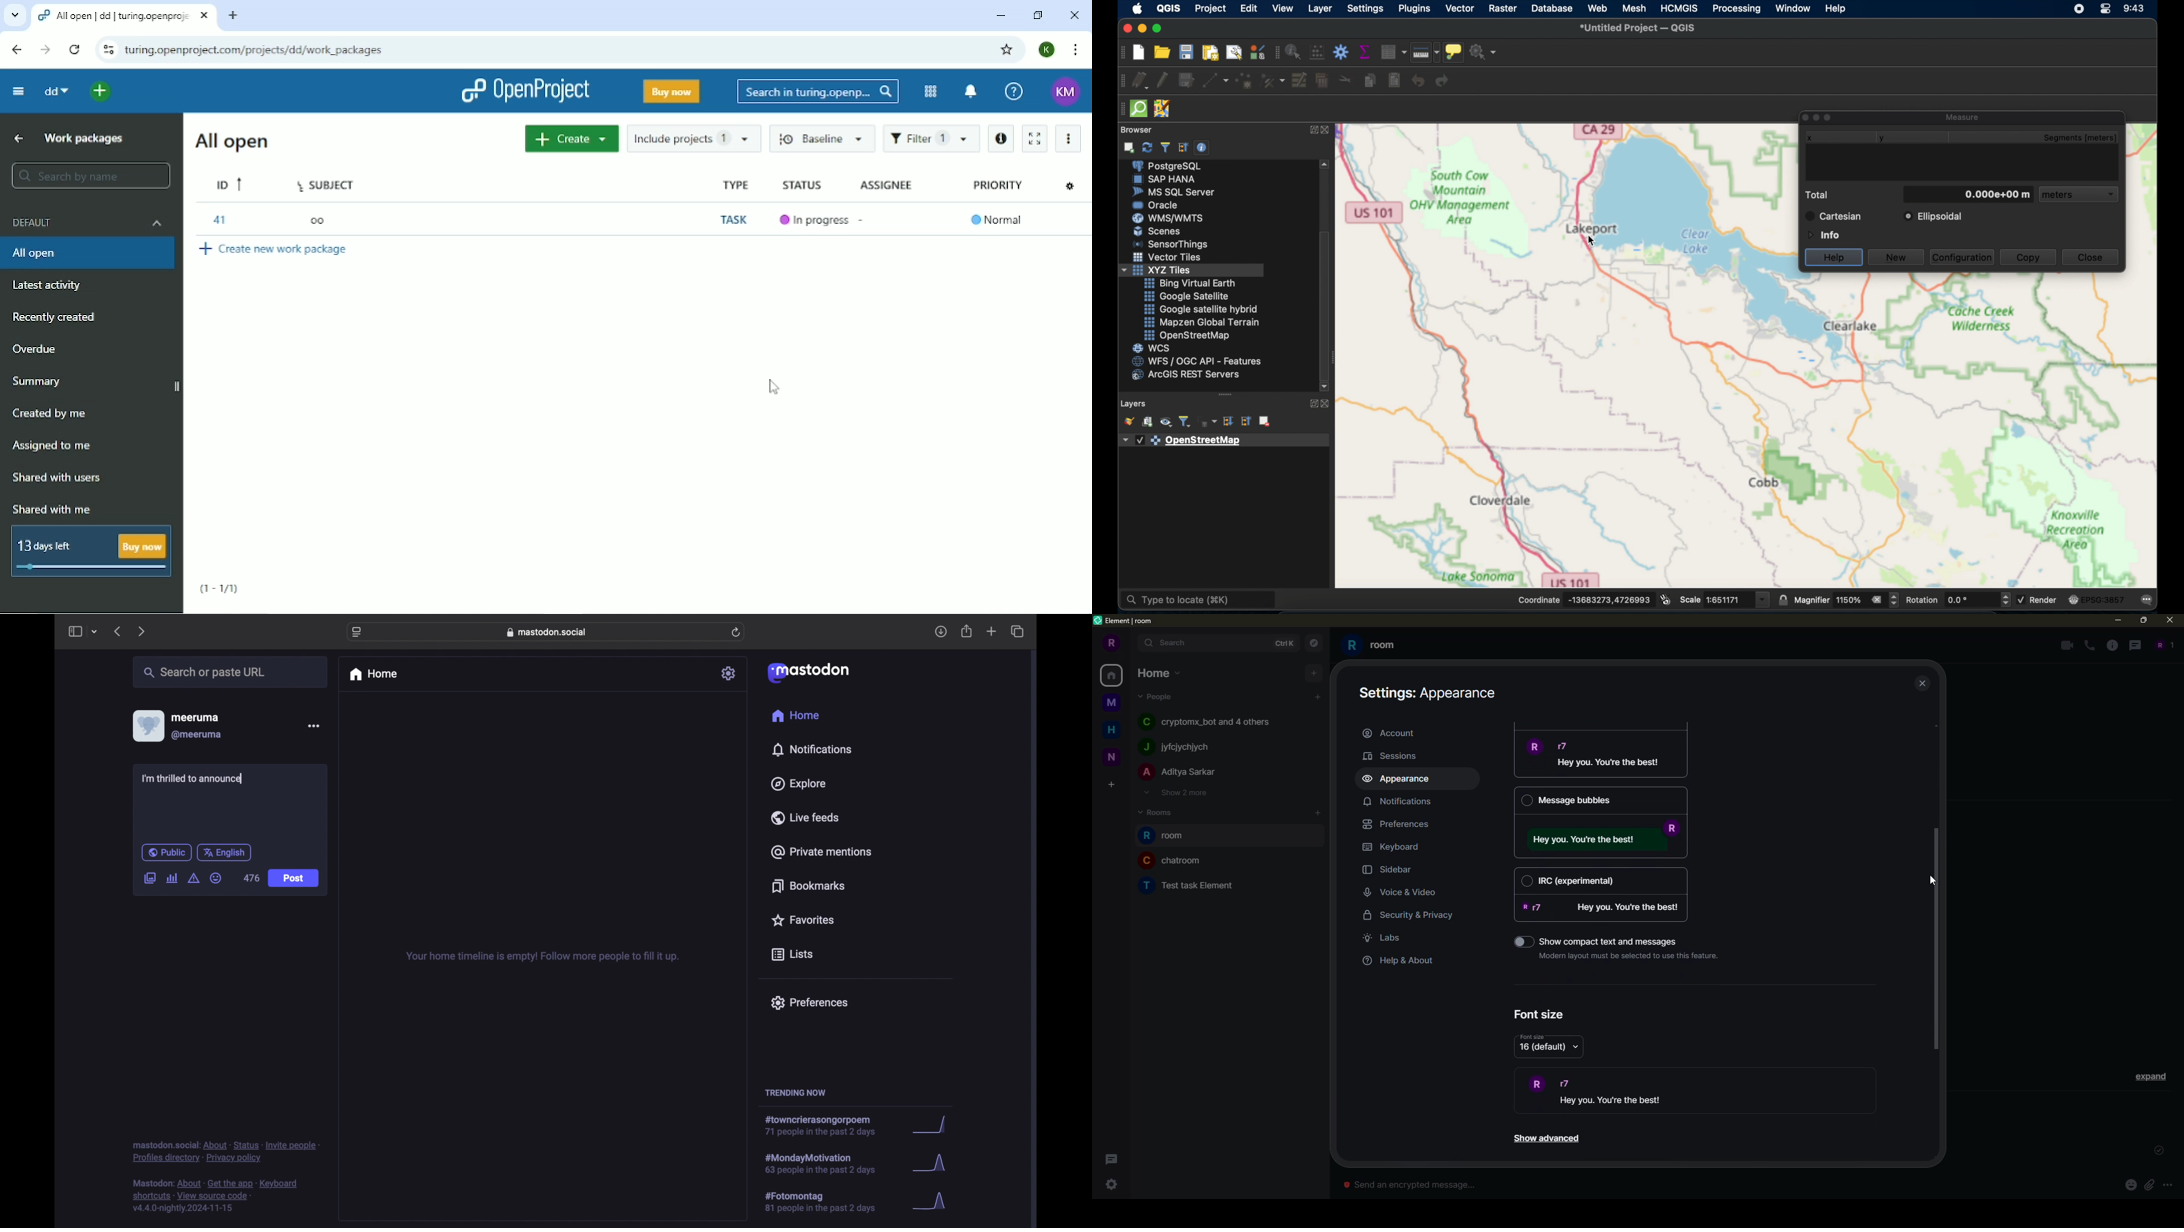  Describe the element at coordinates (1146, 148) in the screenshot. I see `refresh` at that location.